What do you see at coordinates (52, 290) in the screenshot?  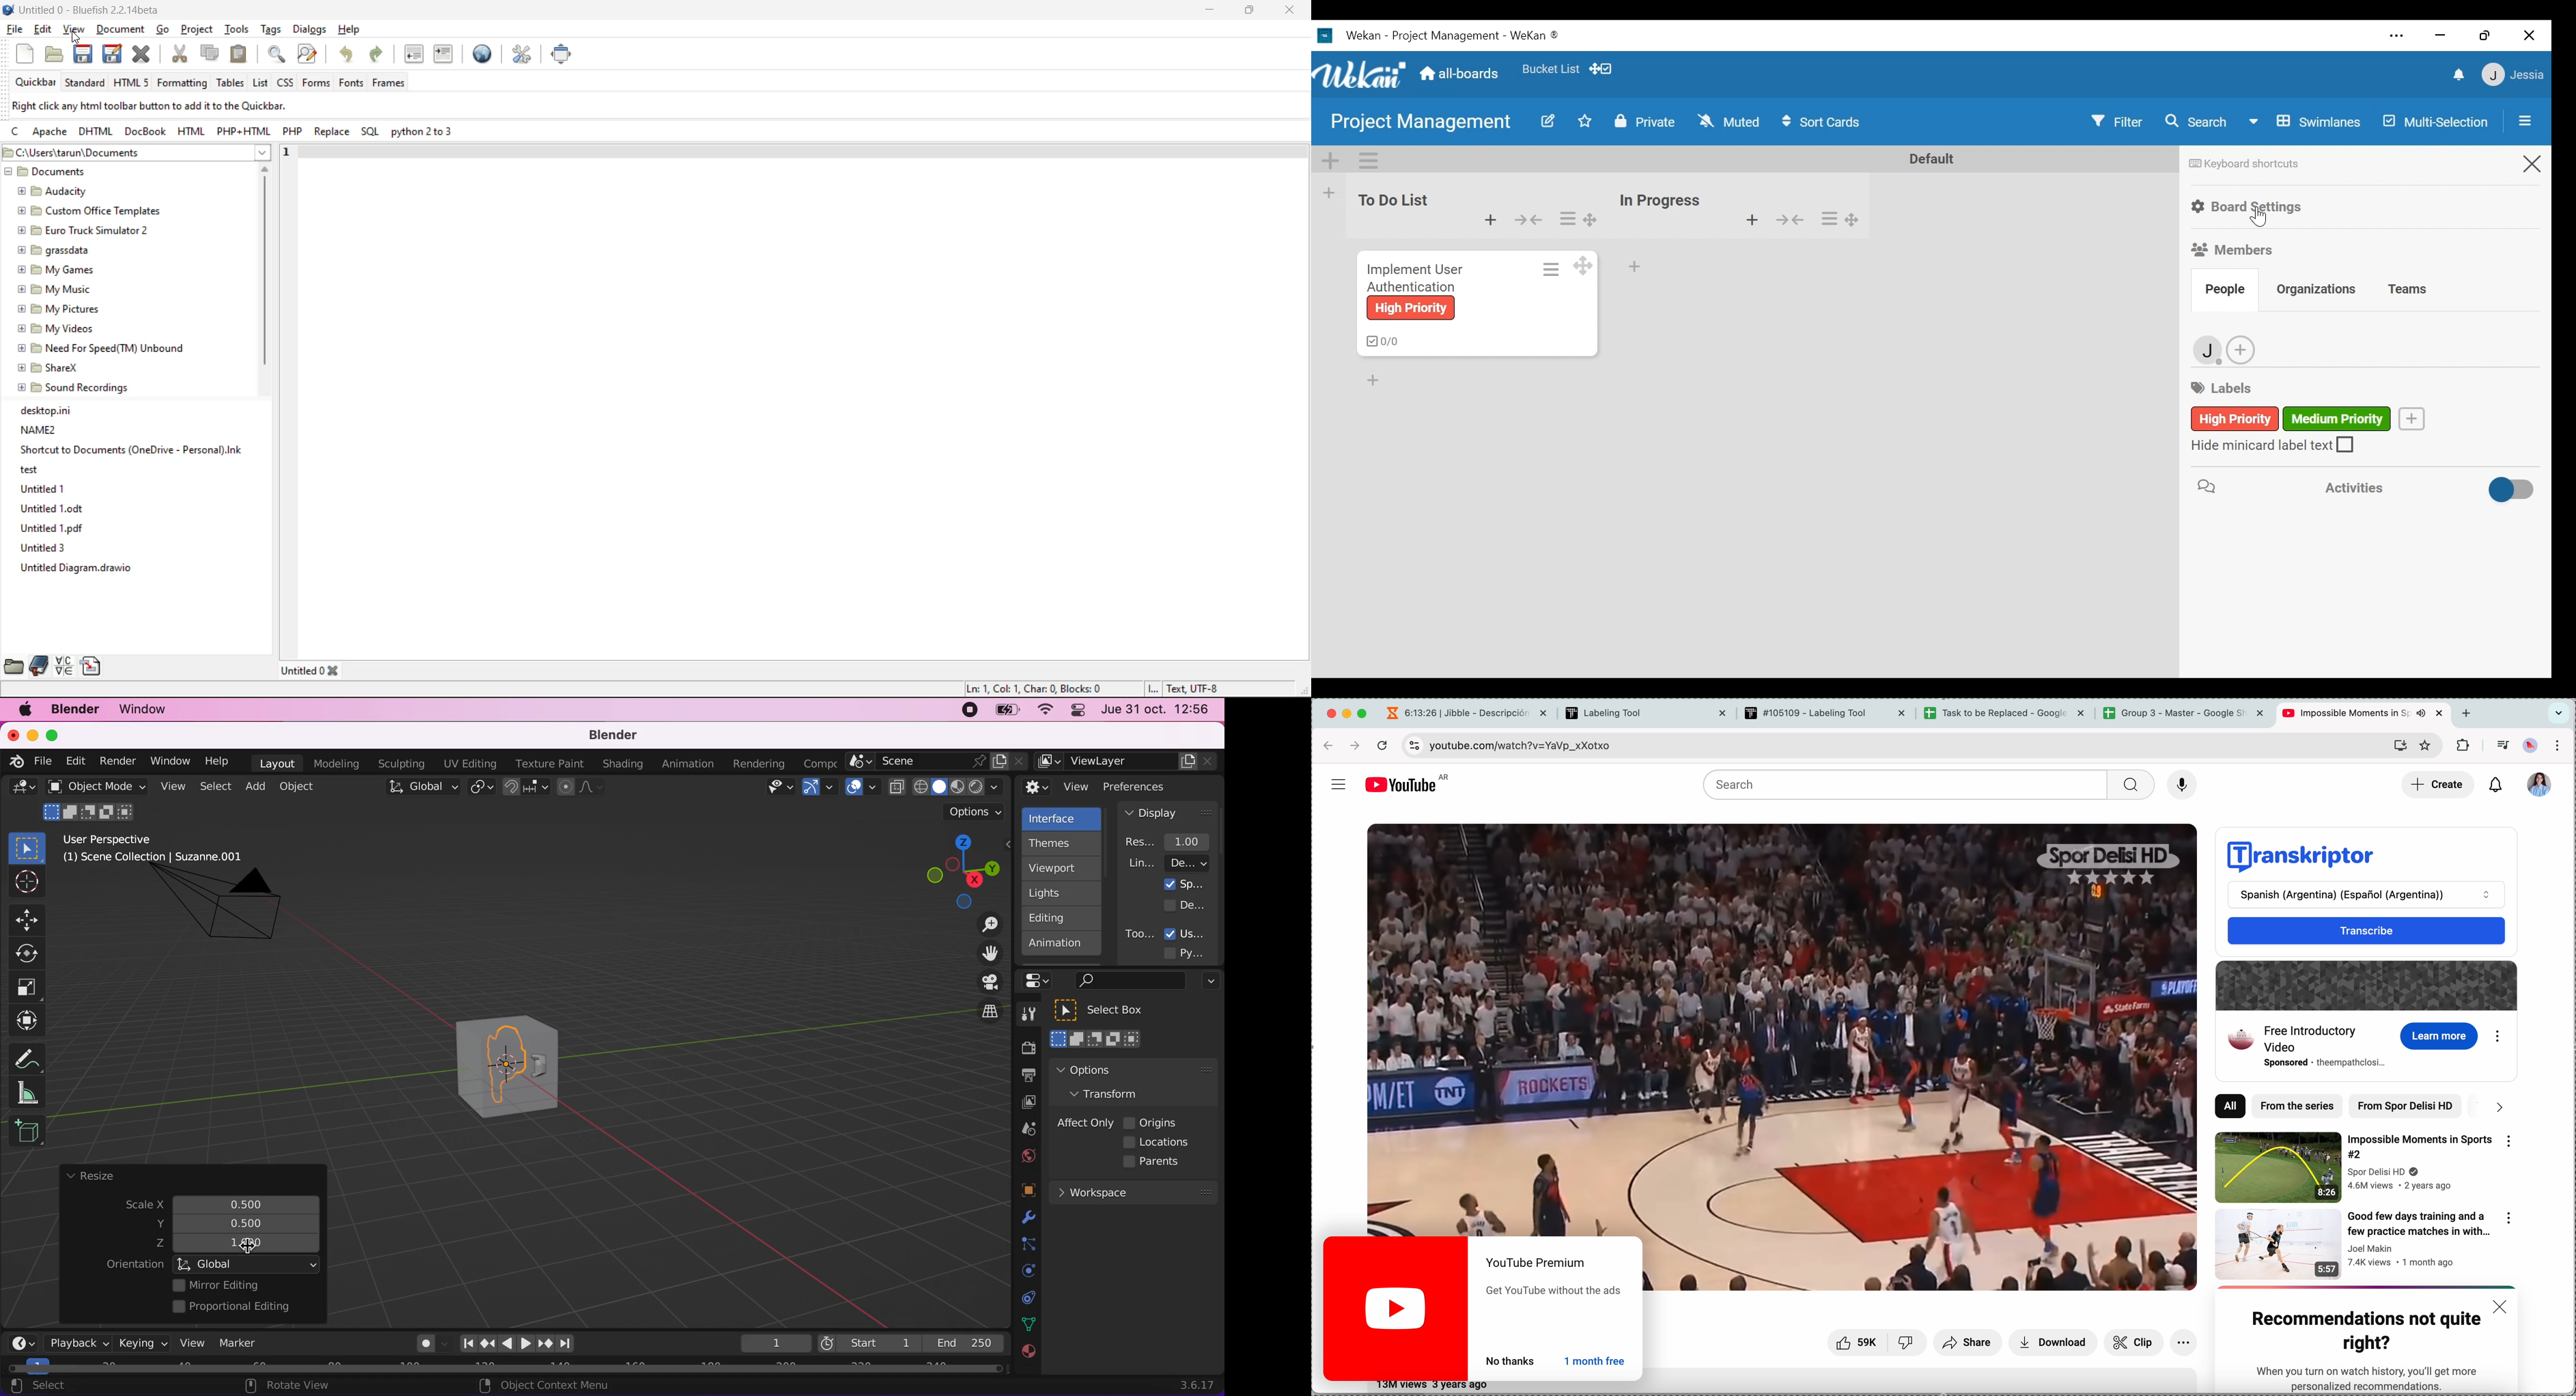 I see `My Music` at bounding box center [52, 290].